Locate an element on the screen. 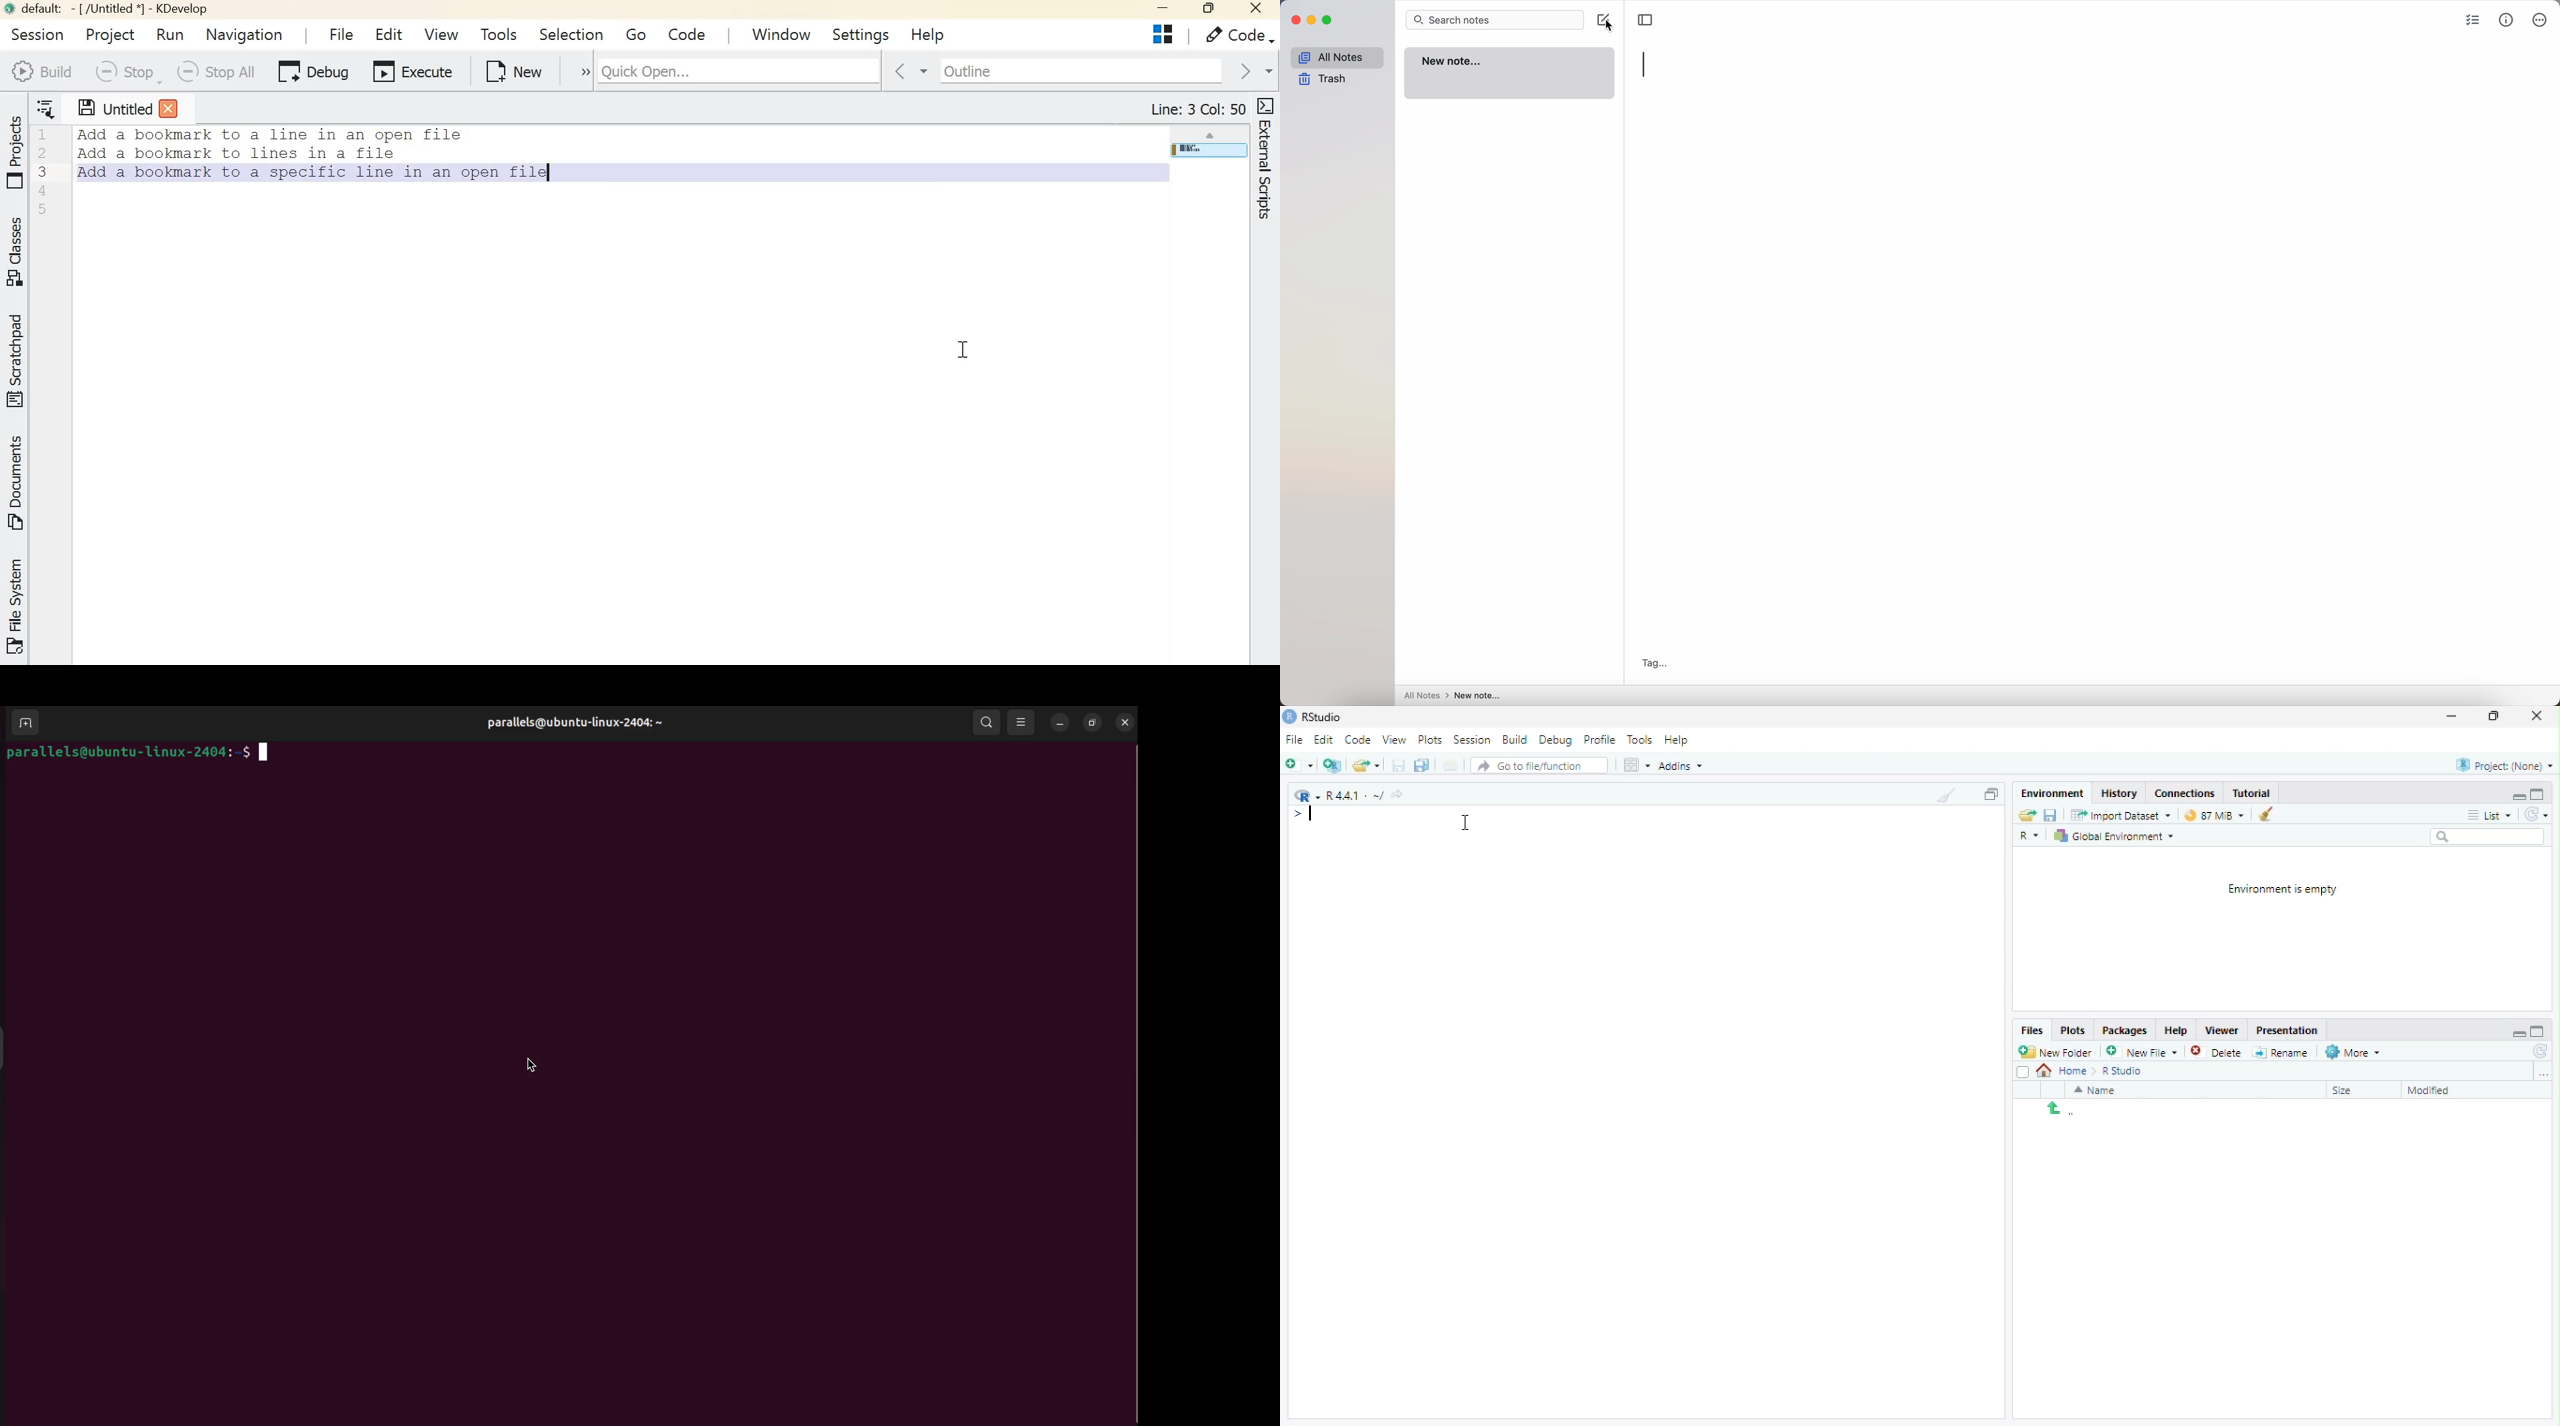  all notes is located at coordinates (1336, 56).